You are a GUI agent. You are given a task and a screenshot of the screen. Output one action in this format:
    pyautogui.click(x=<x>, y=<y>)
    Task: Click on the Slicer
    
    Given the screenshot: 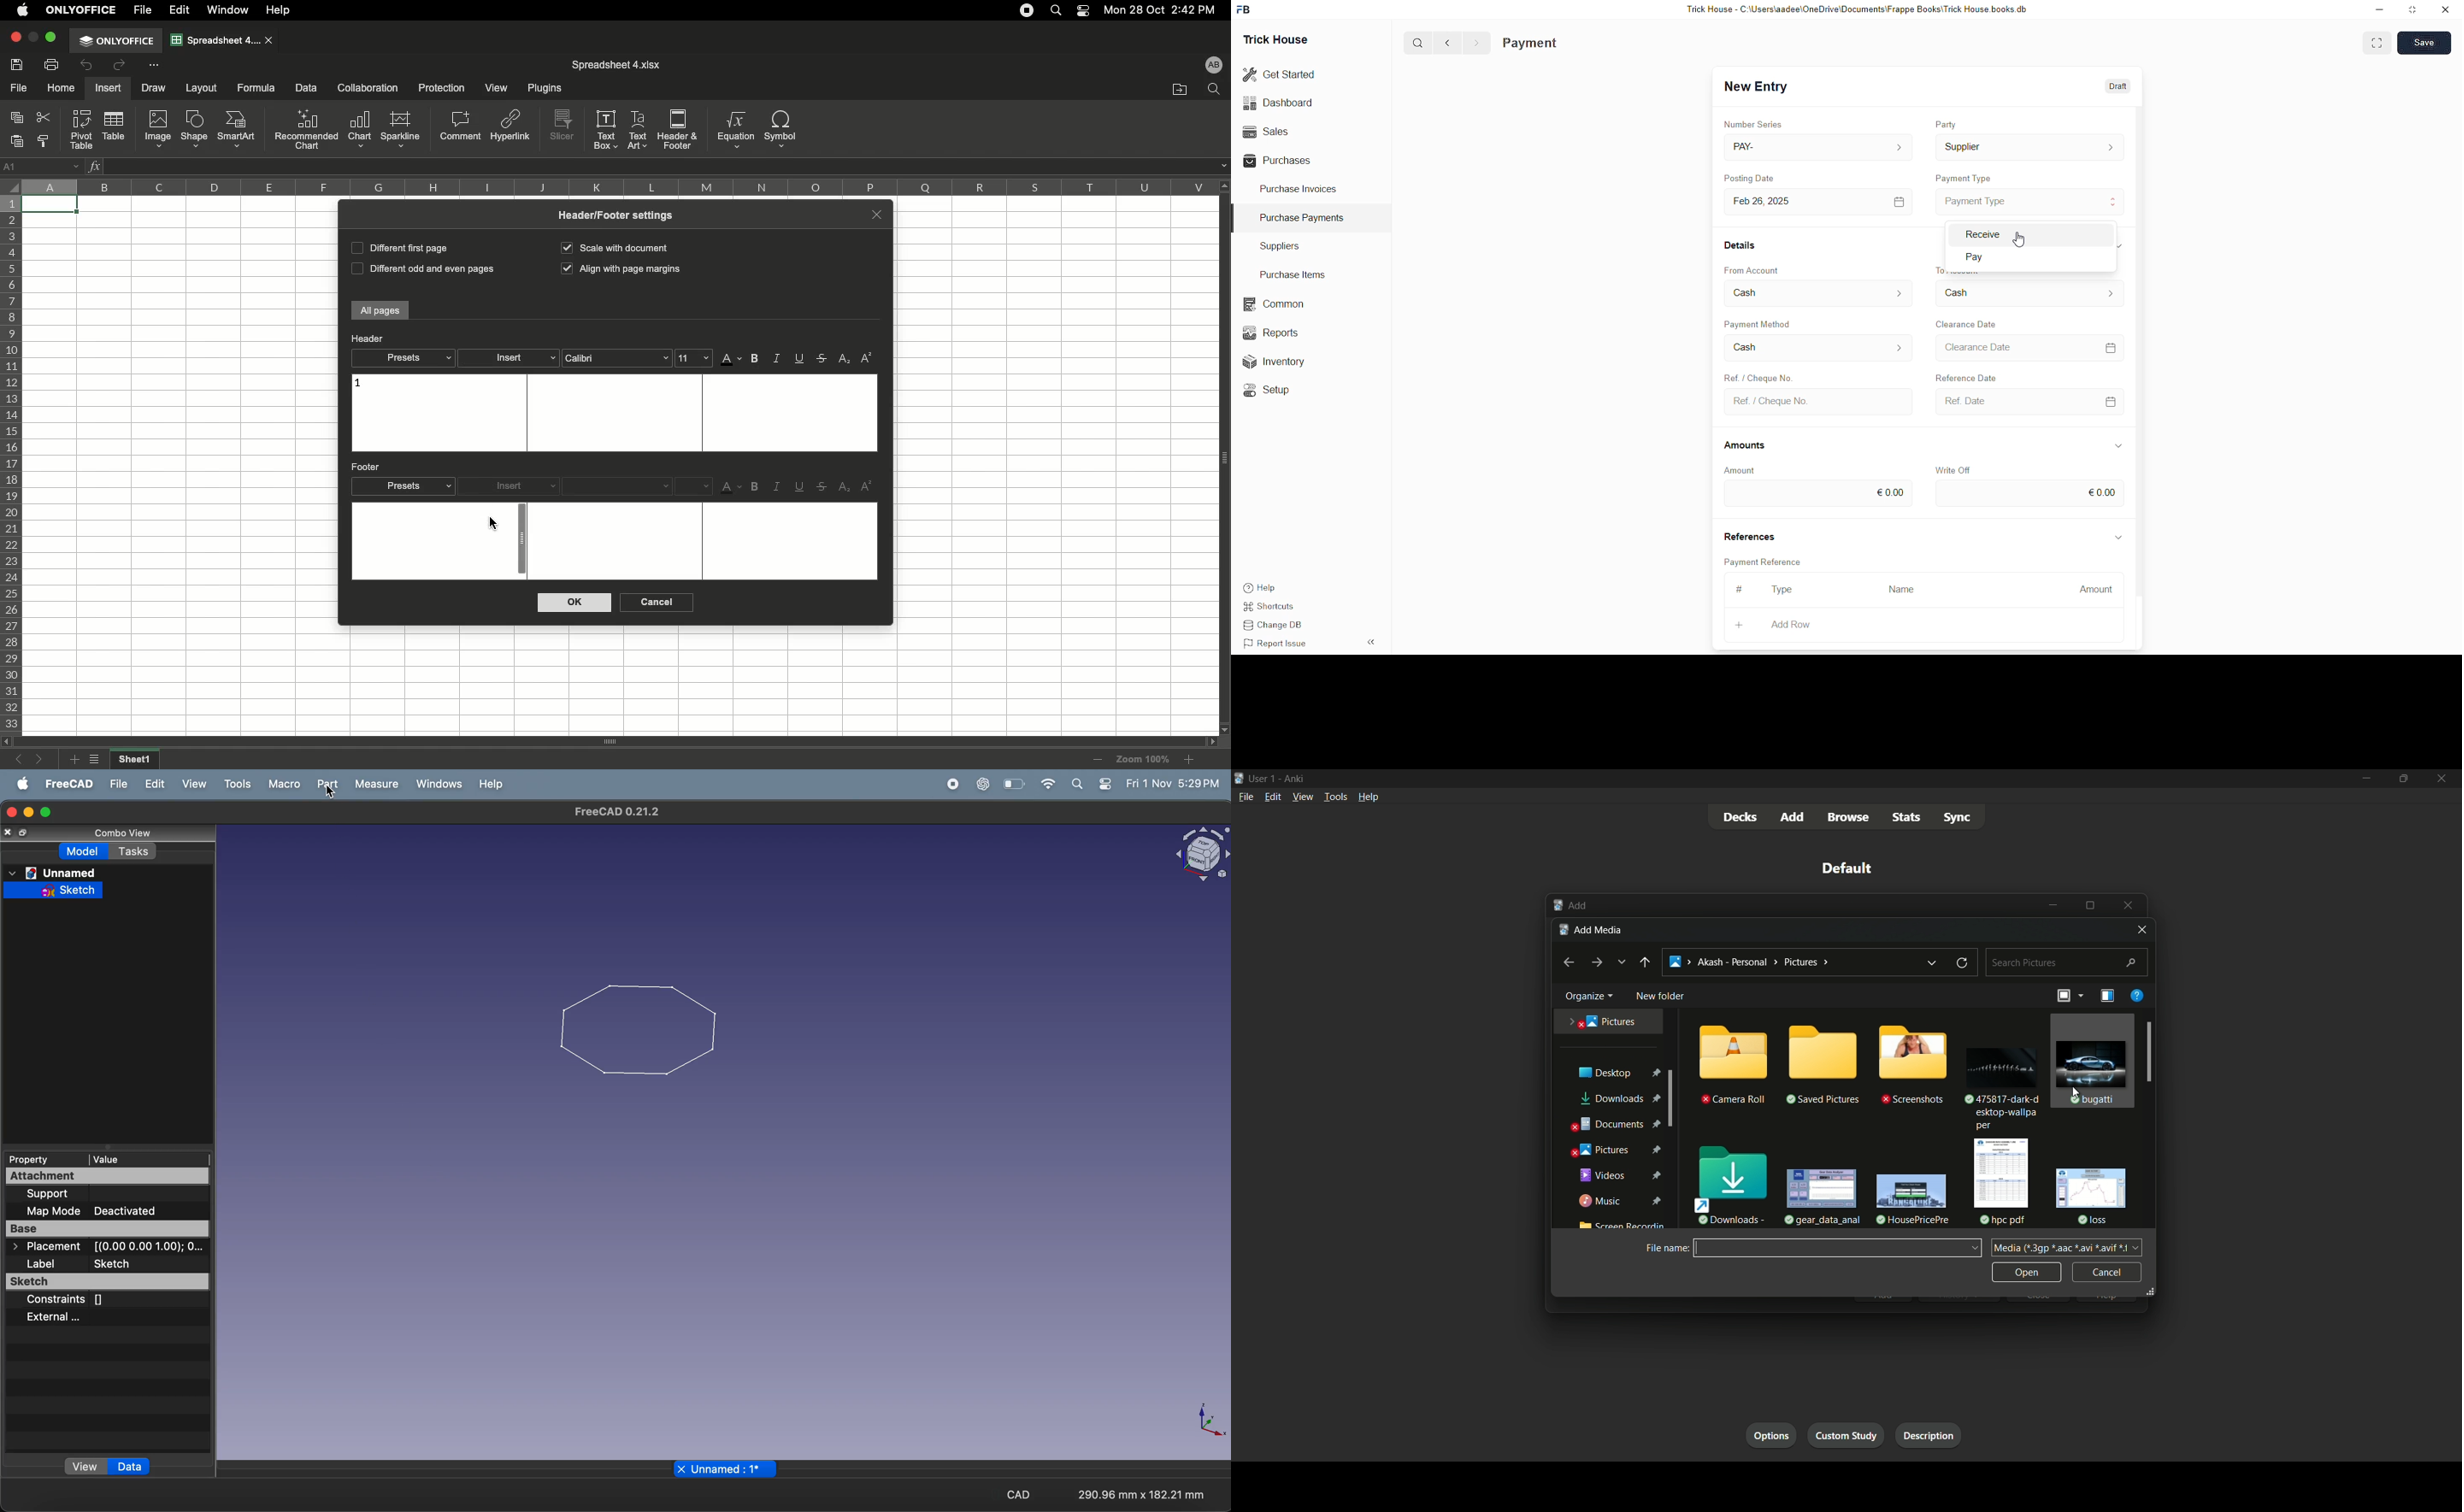 What is the action you would take?
    pyautogui.click(x=564, y=126)
    